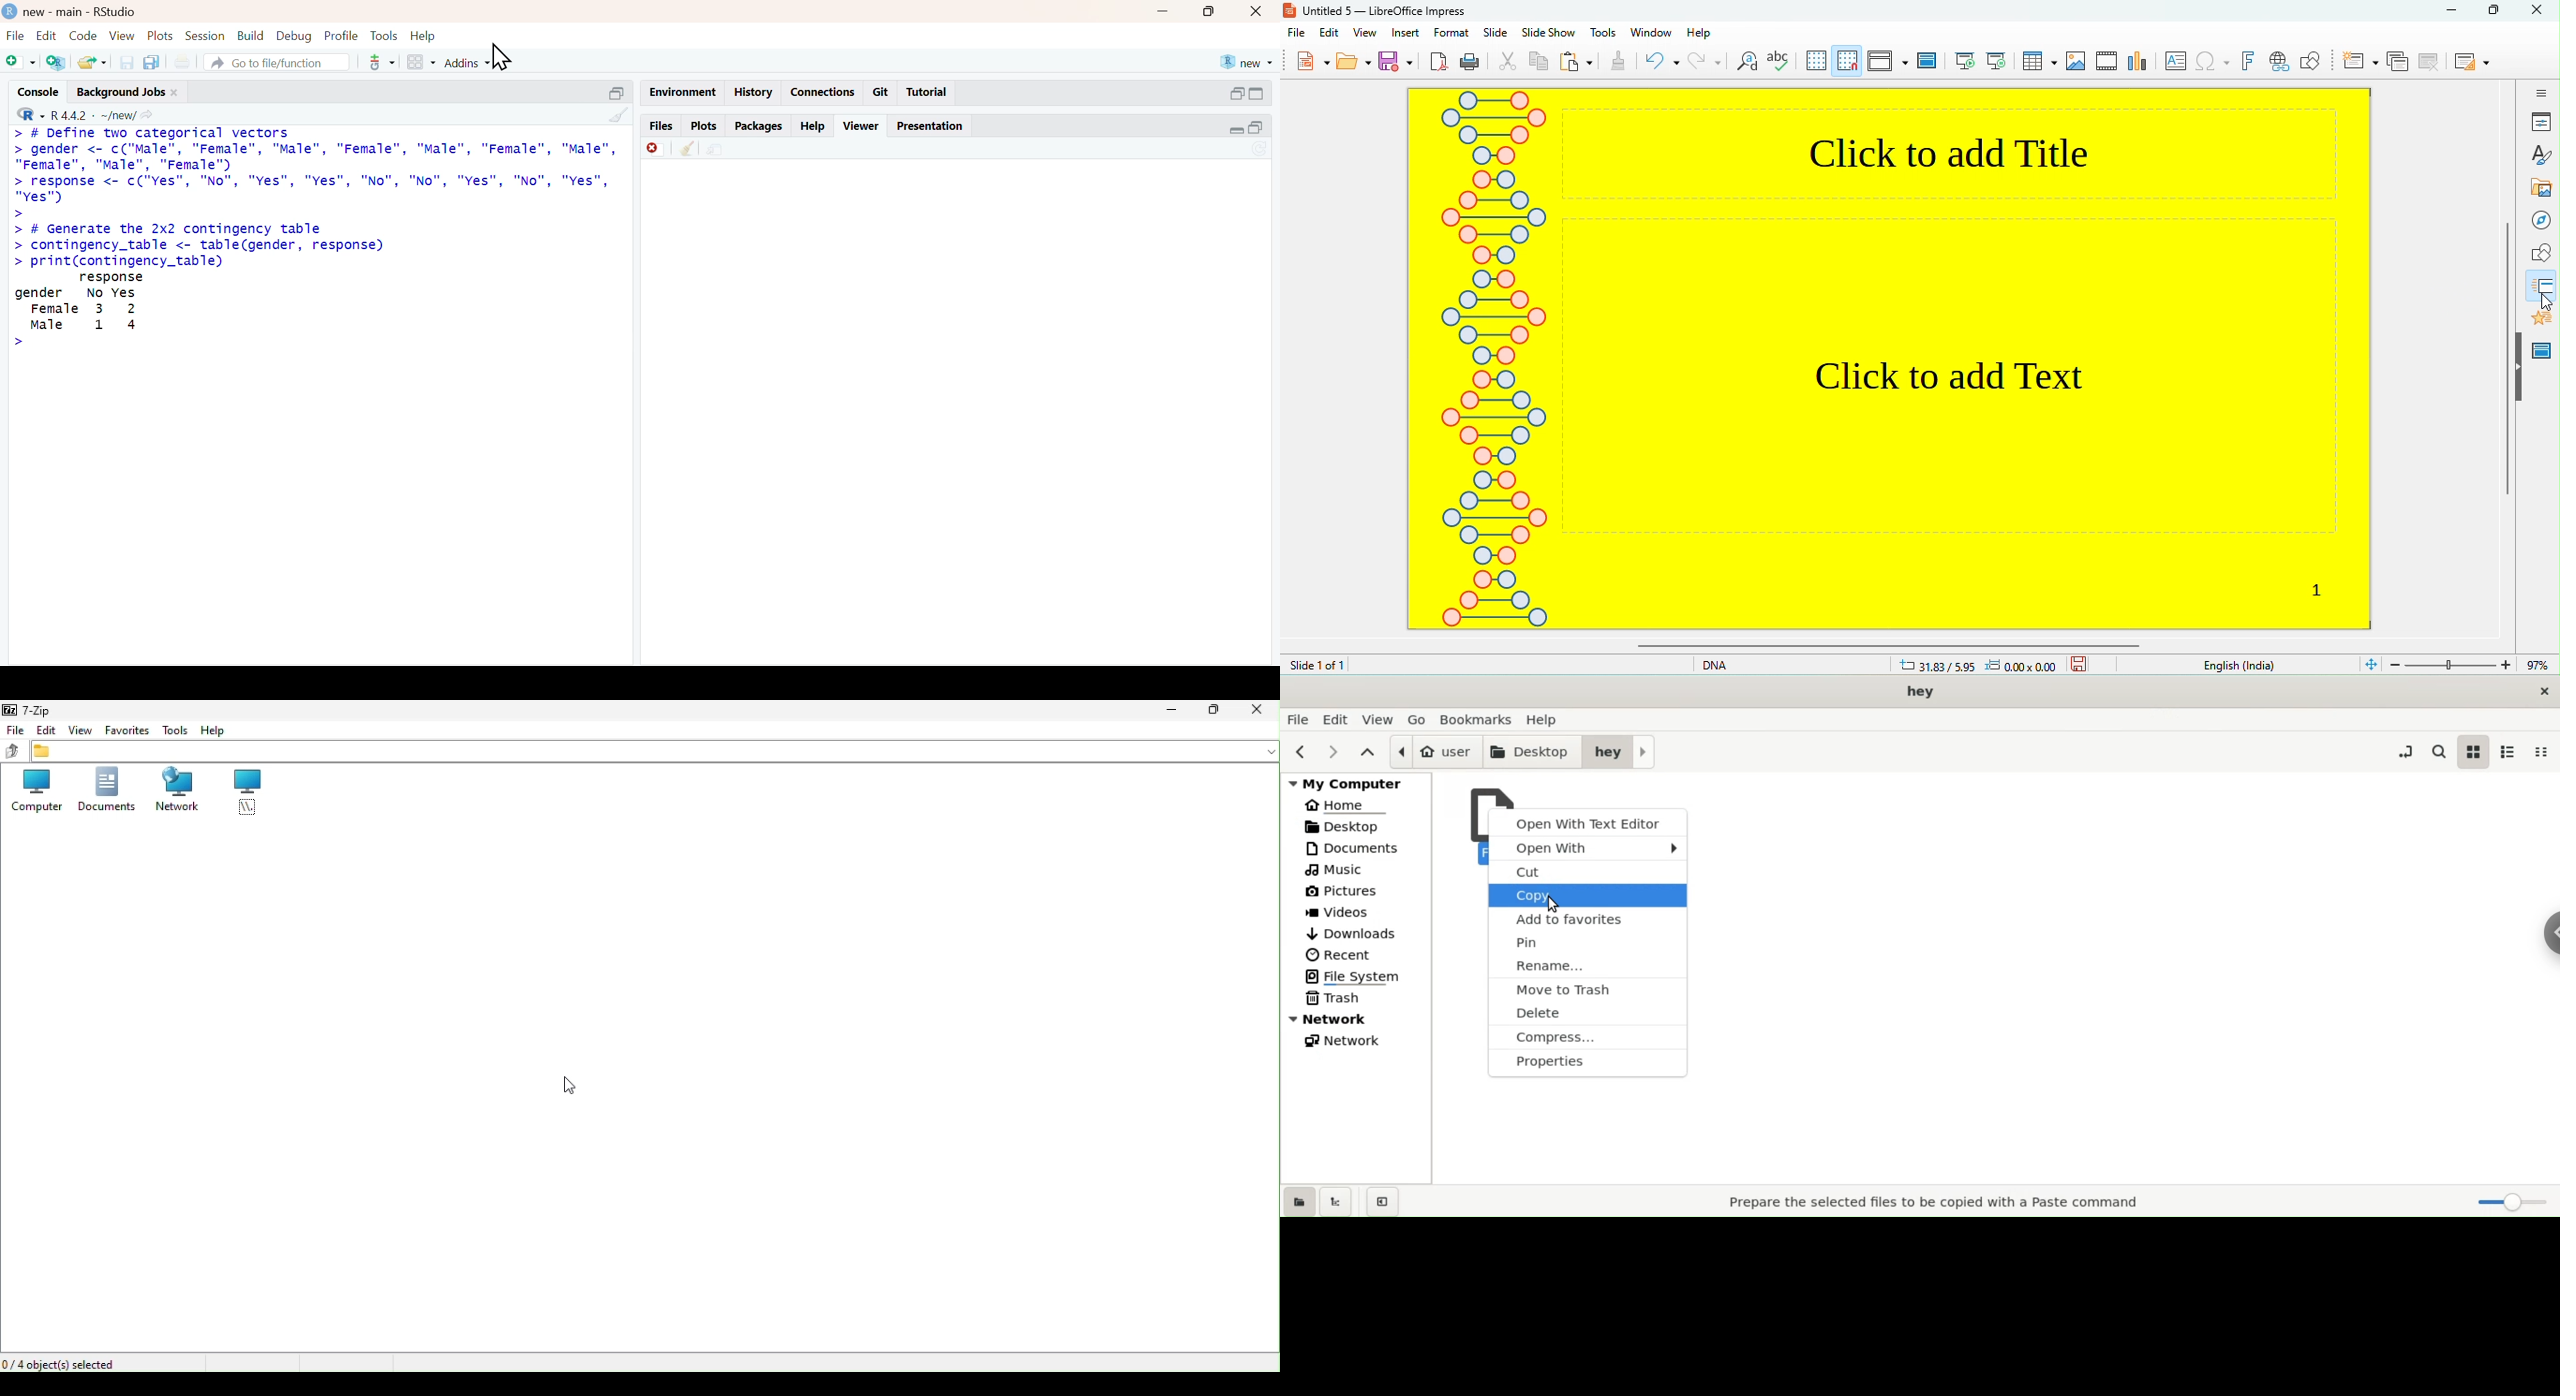 This screenshot has height=1400, width=2576. I want to click on style, so click(2537, 153).